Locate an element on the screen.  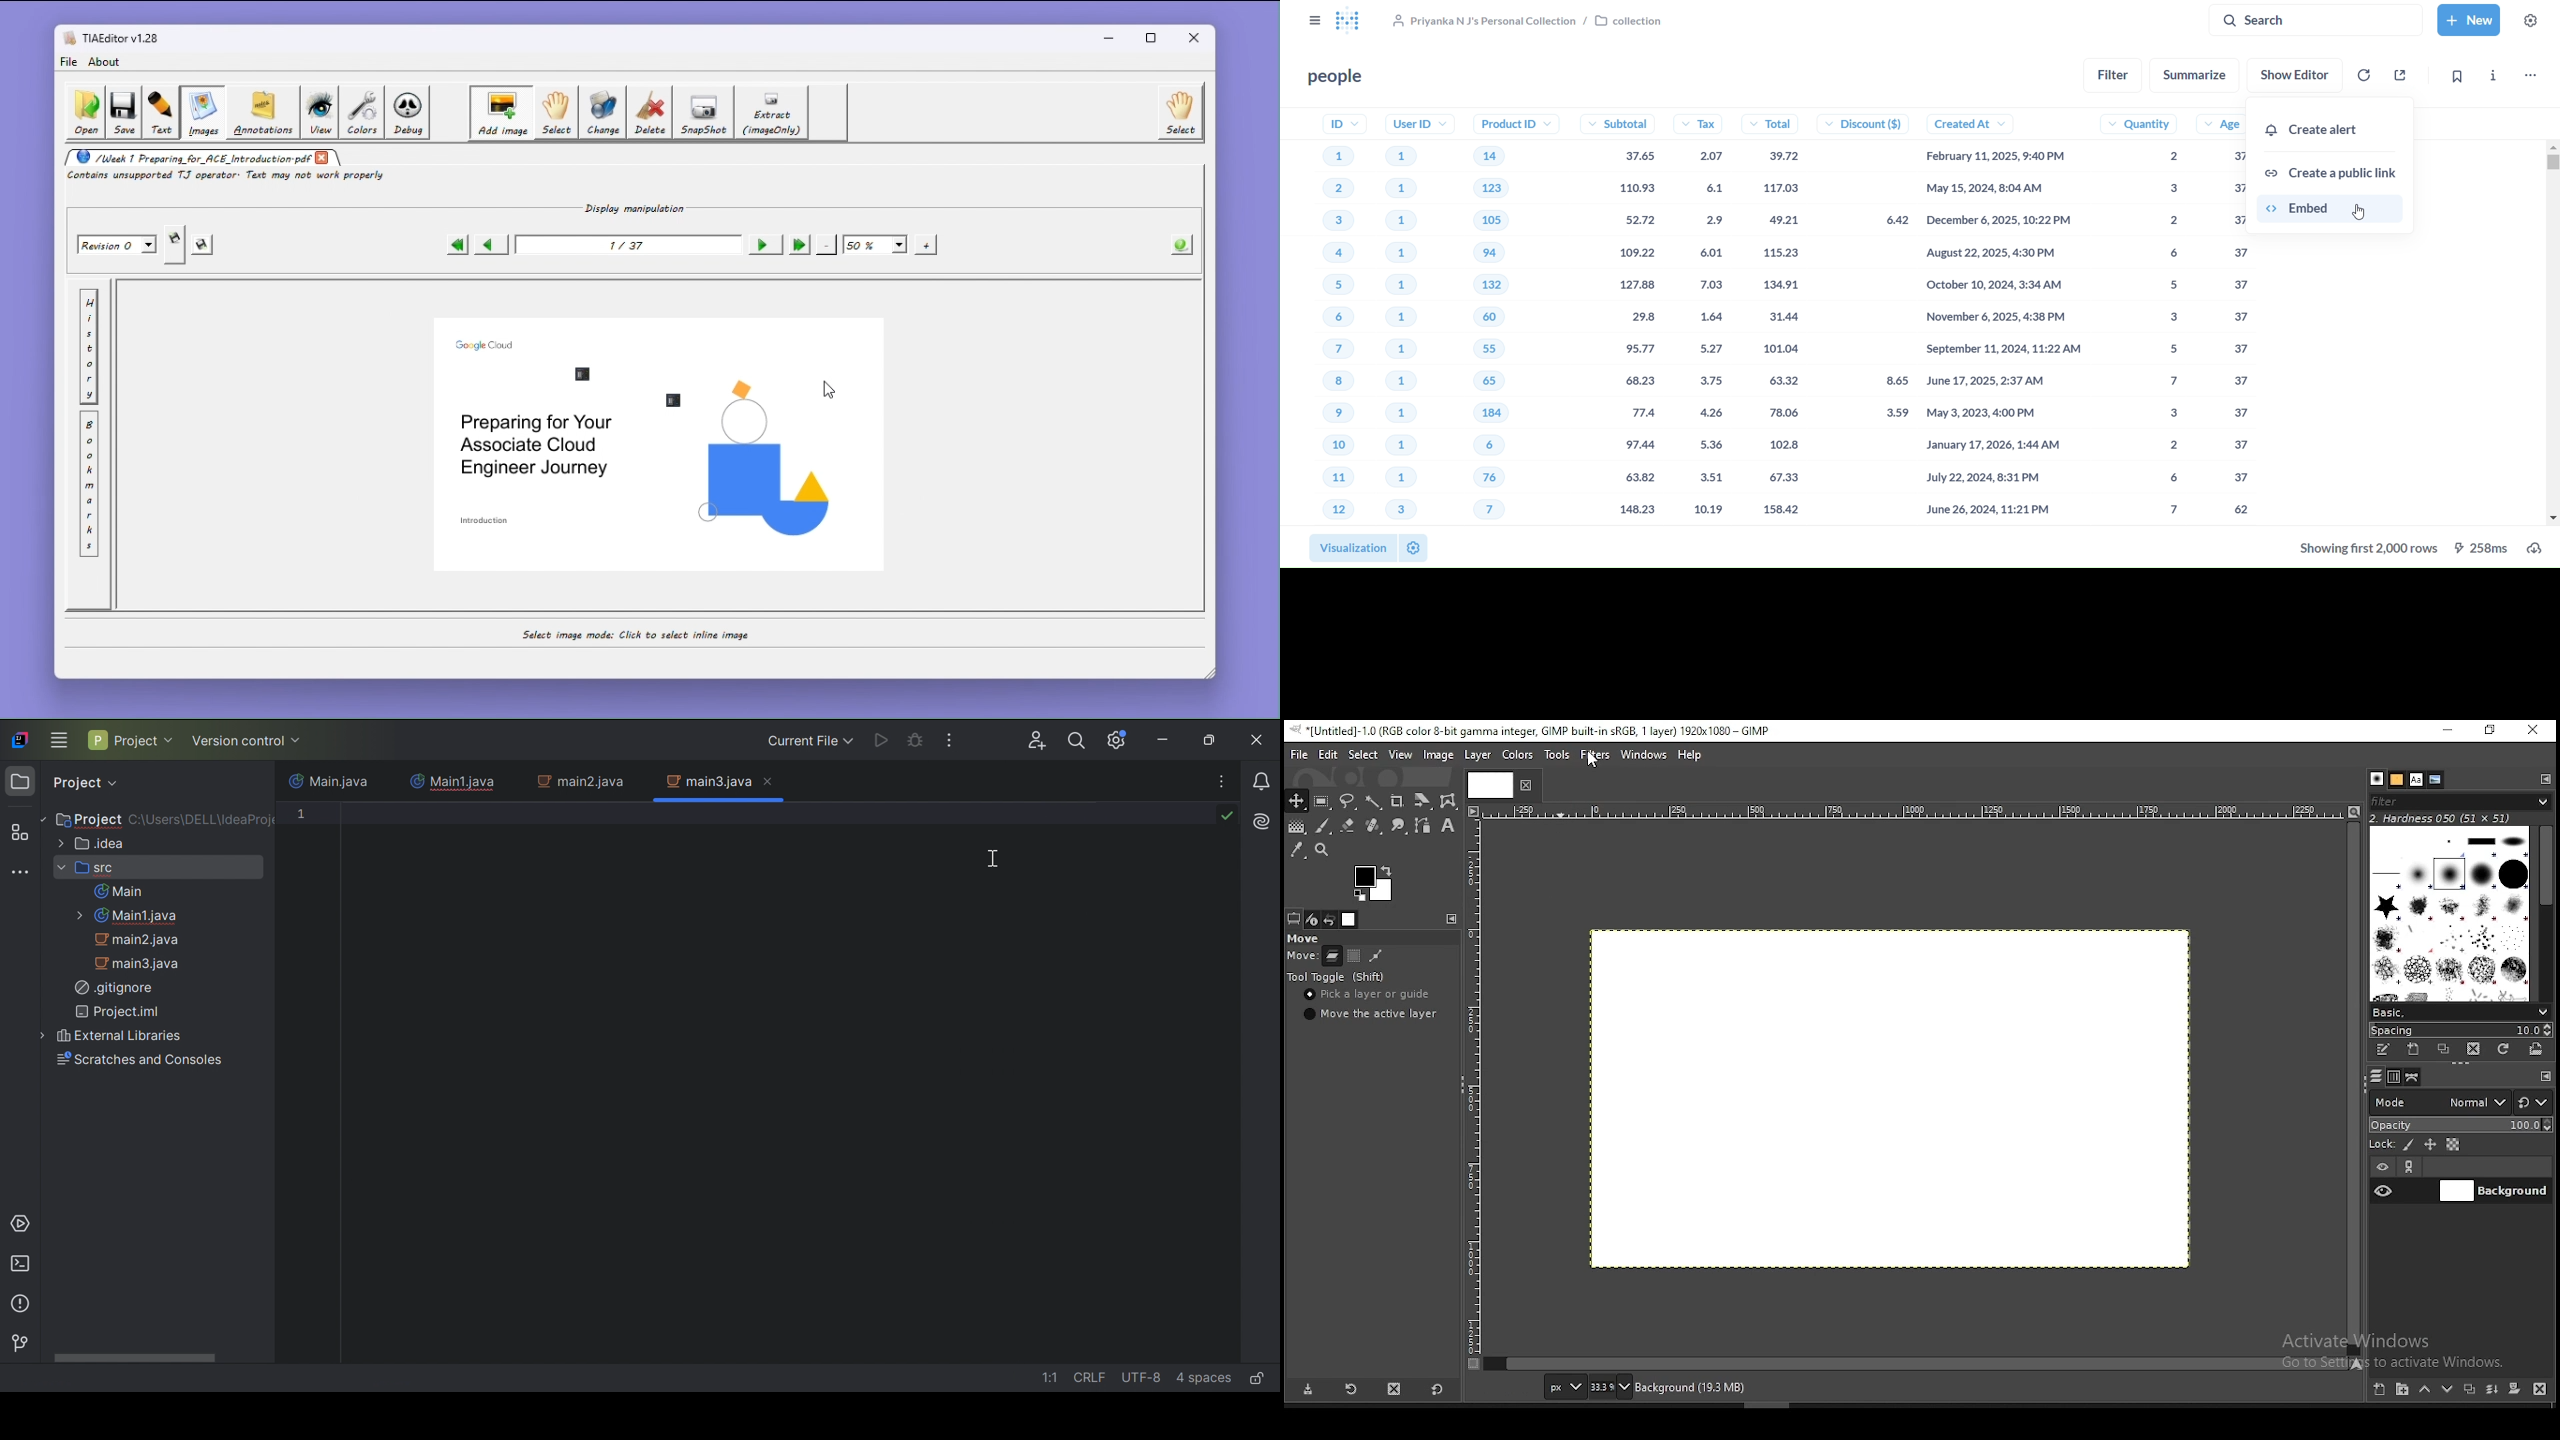
lock is located at coordinates (2381, 1144).